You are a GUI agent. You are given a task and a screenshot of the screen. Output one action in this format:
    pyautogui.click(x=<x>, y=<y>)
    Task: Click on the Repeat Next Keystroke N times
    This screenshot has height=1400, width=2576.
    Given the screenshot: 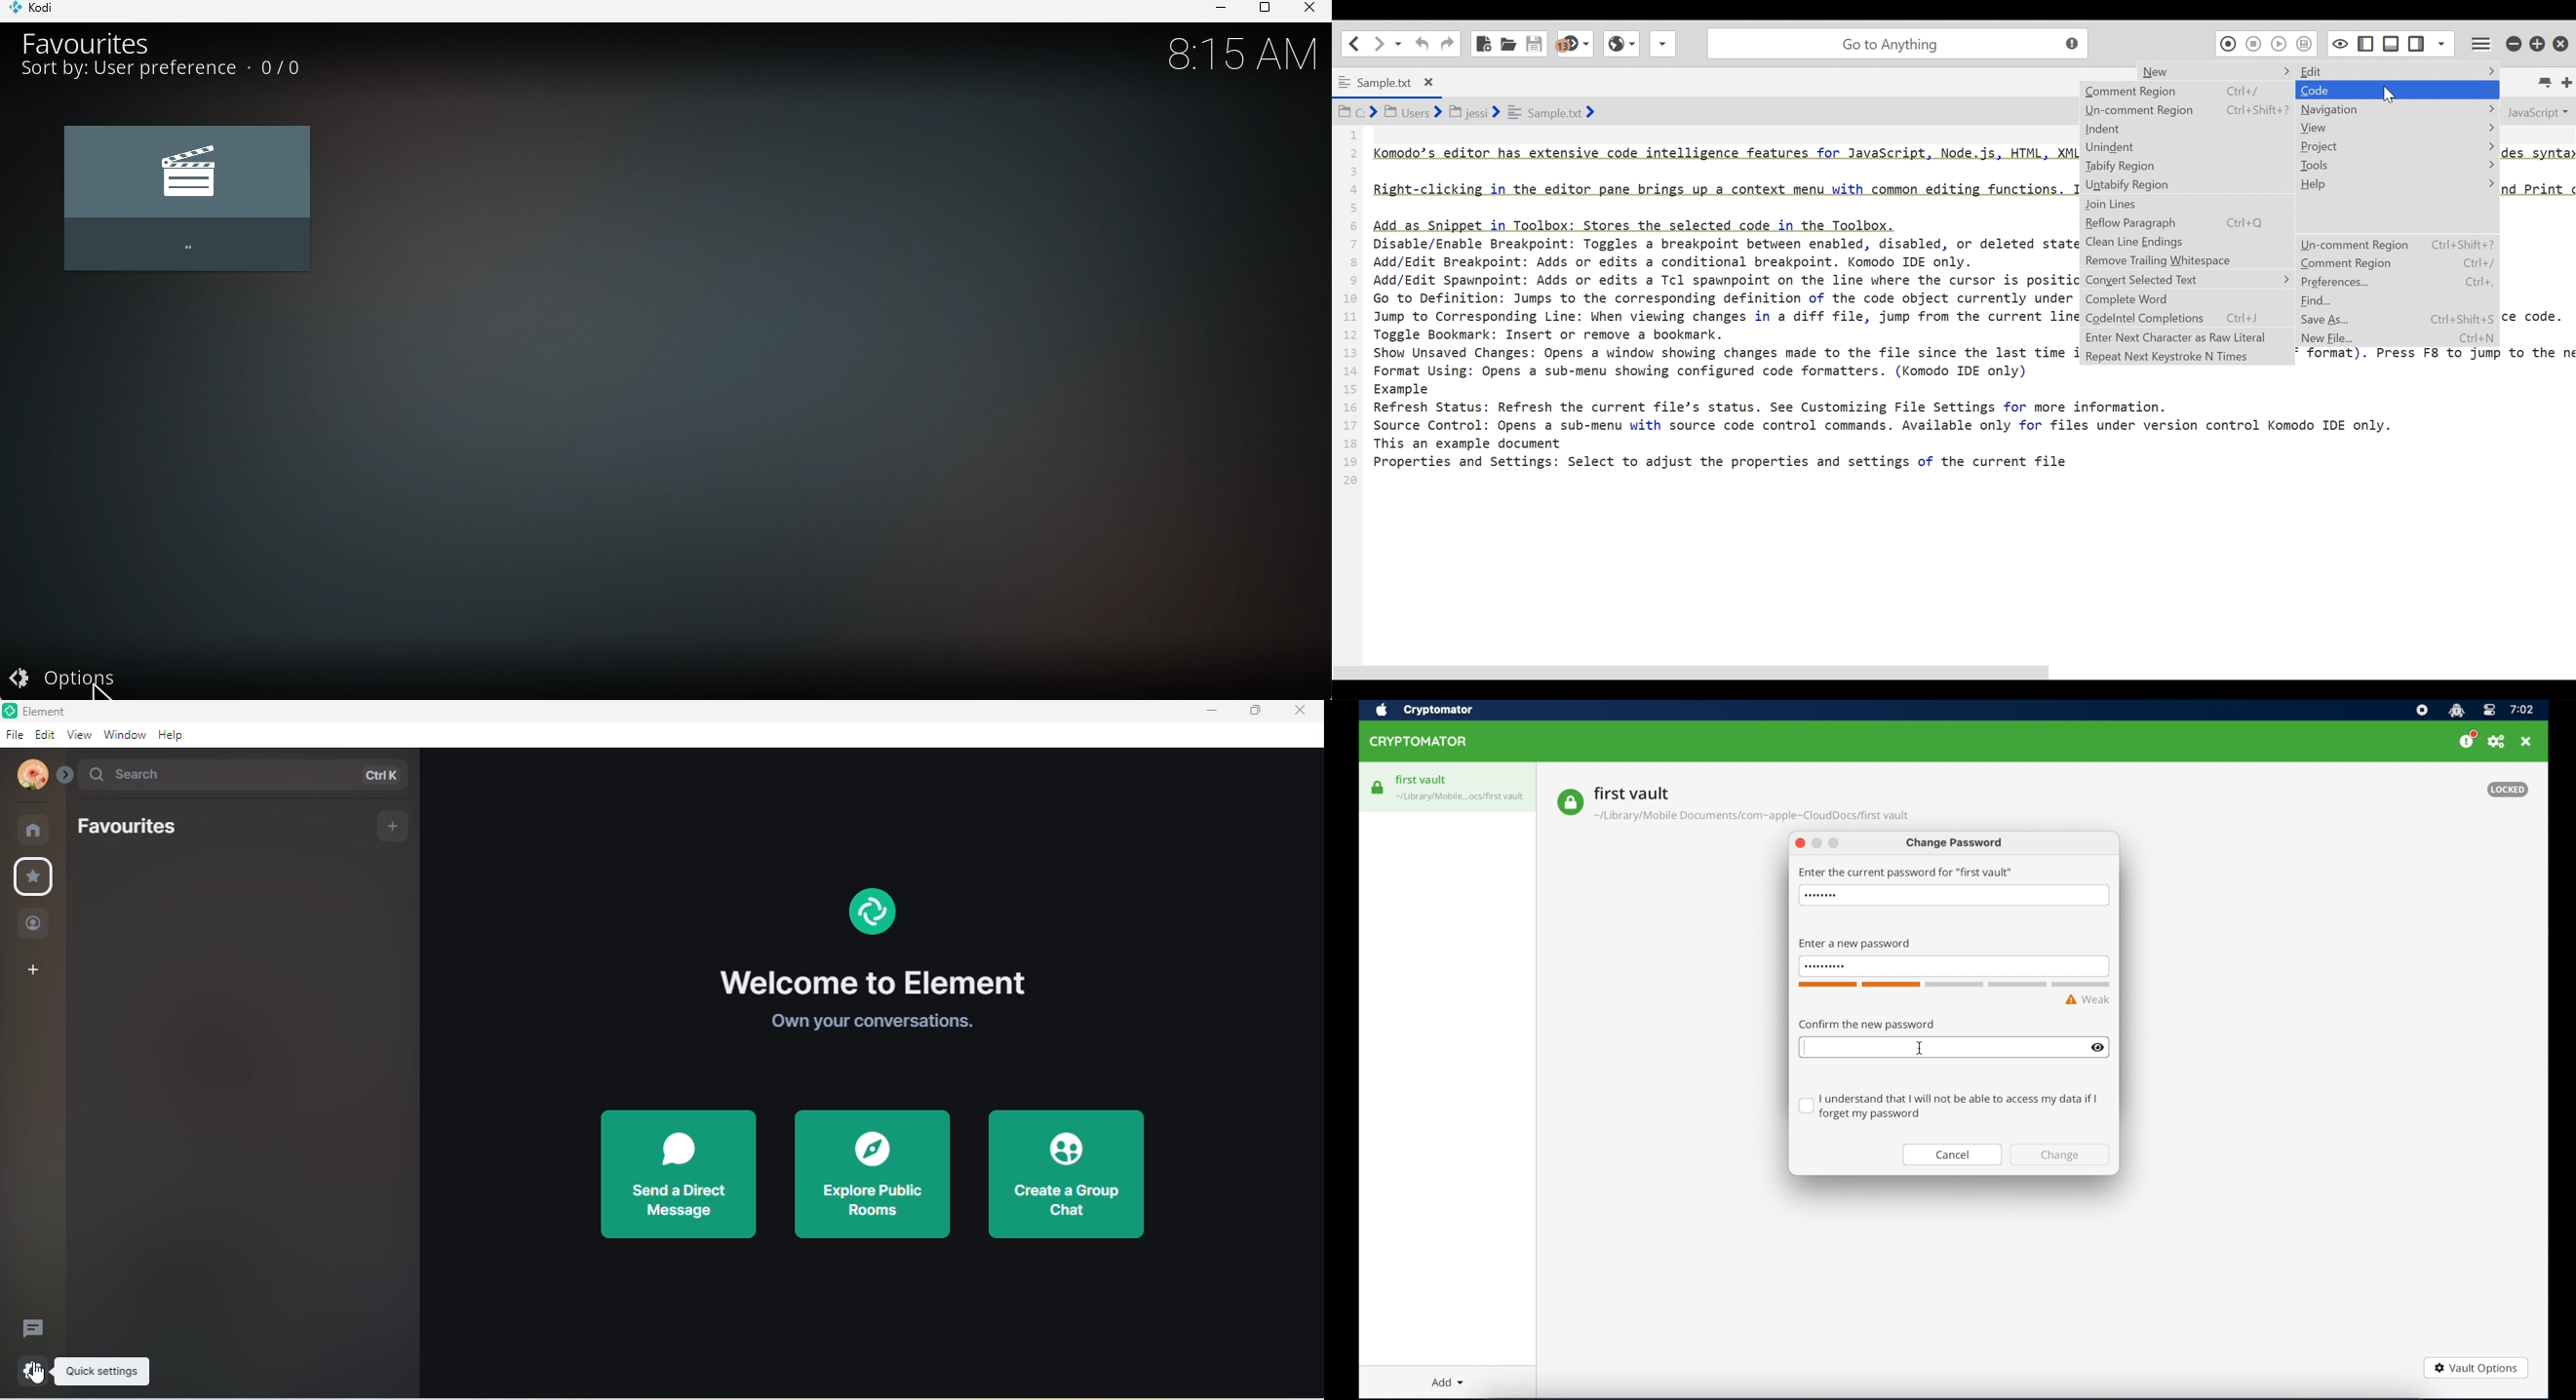 What is the action you would take?
    pyautogui.click(x=2186, y=356)
    